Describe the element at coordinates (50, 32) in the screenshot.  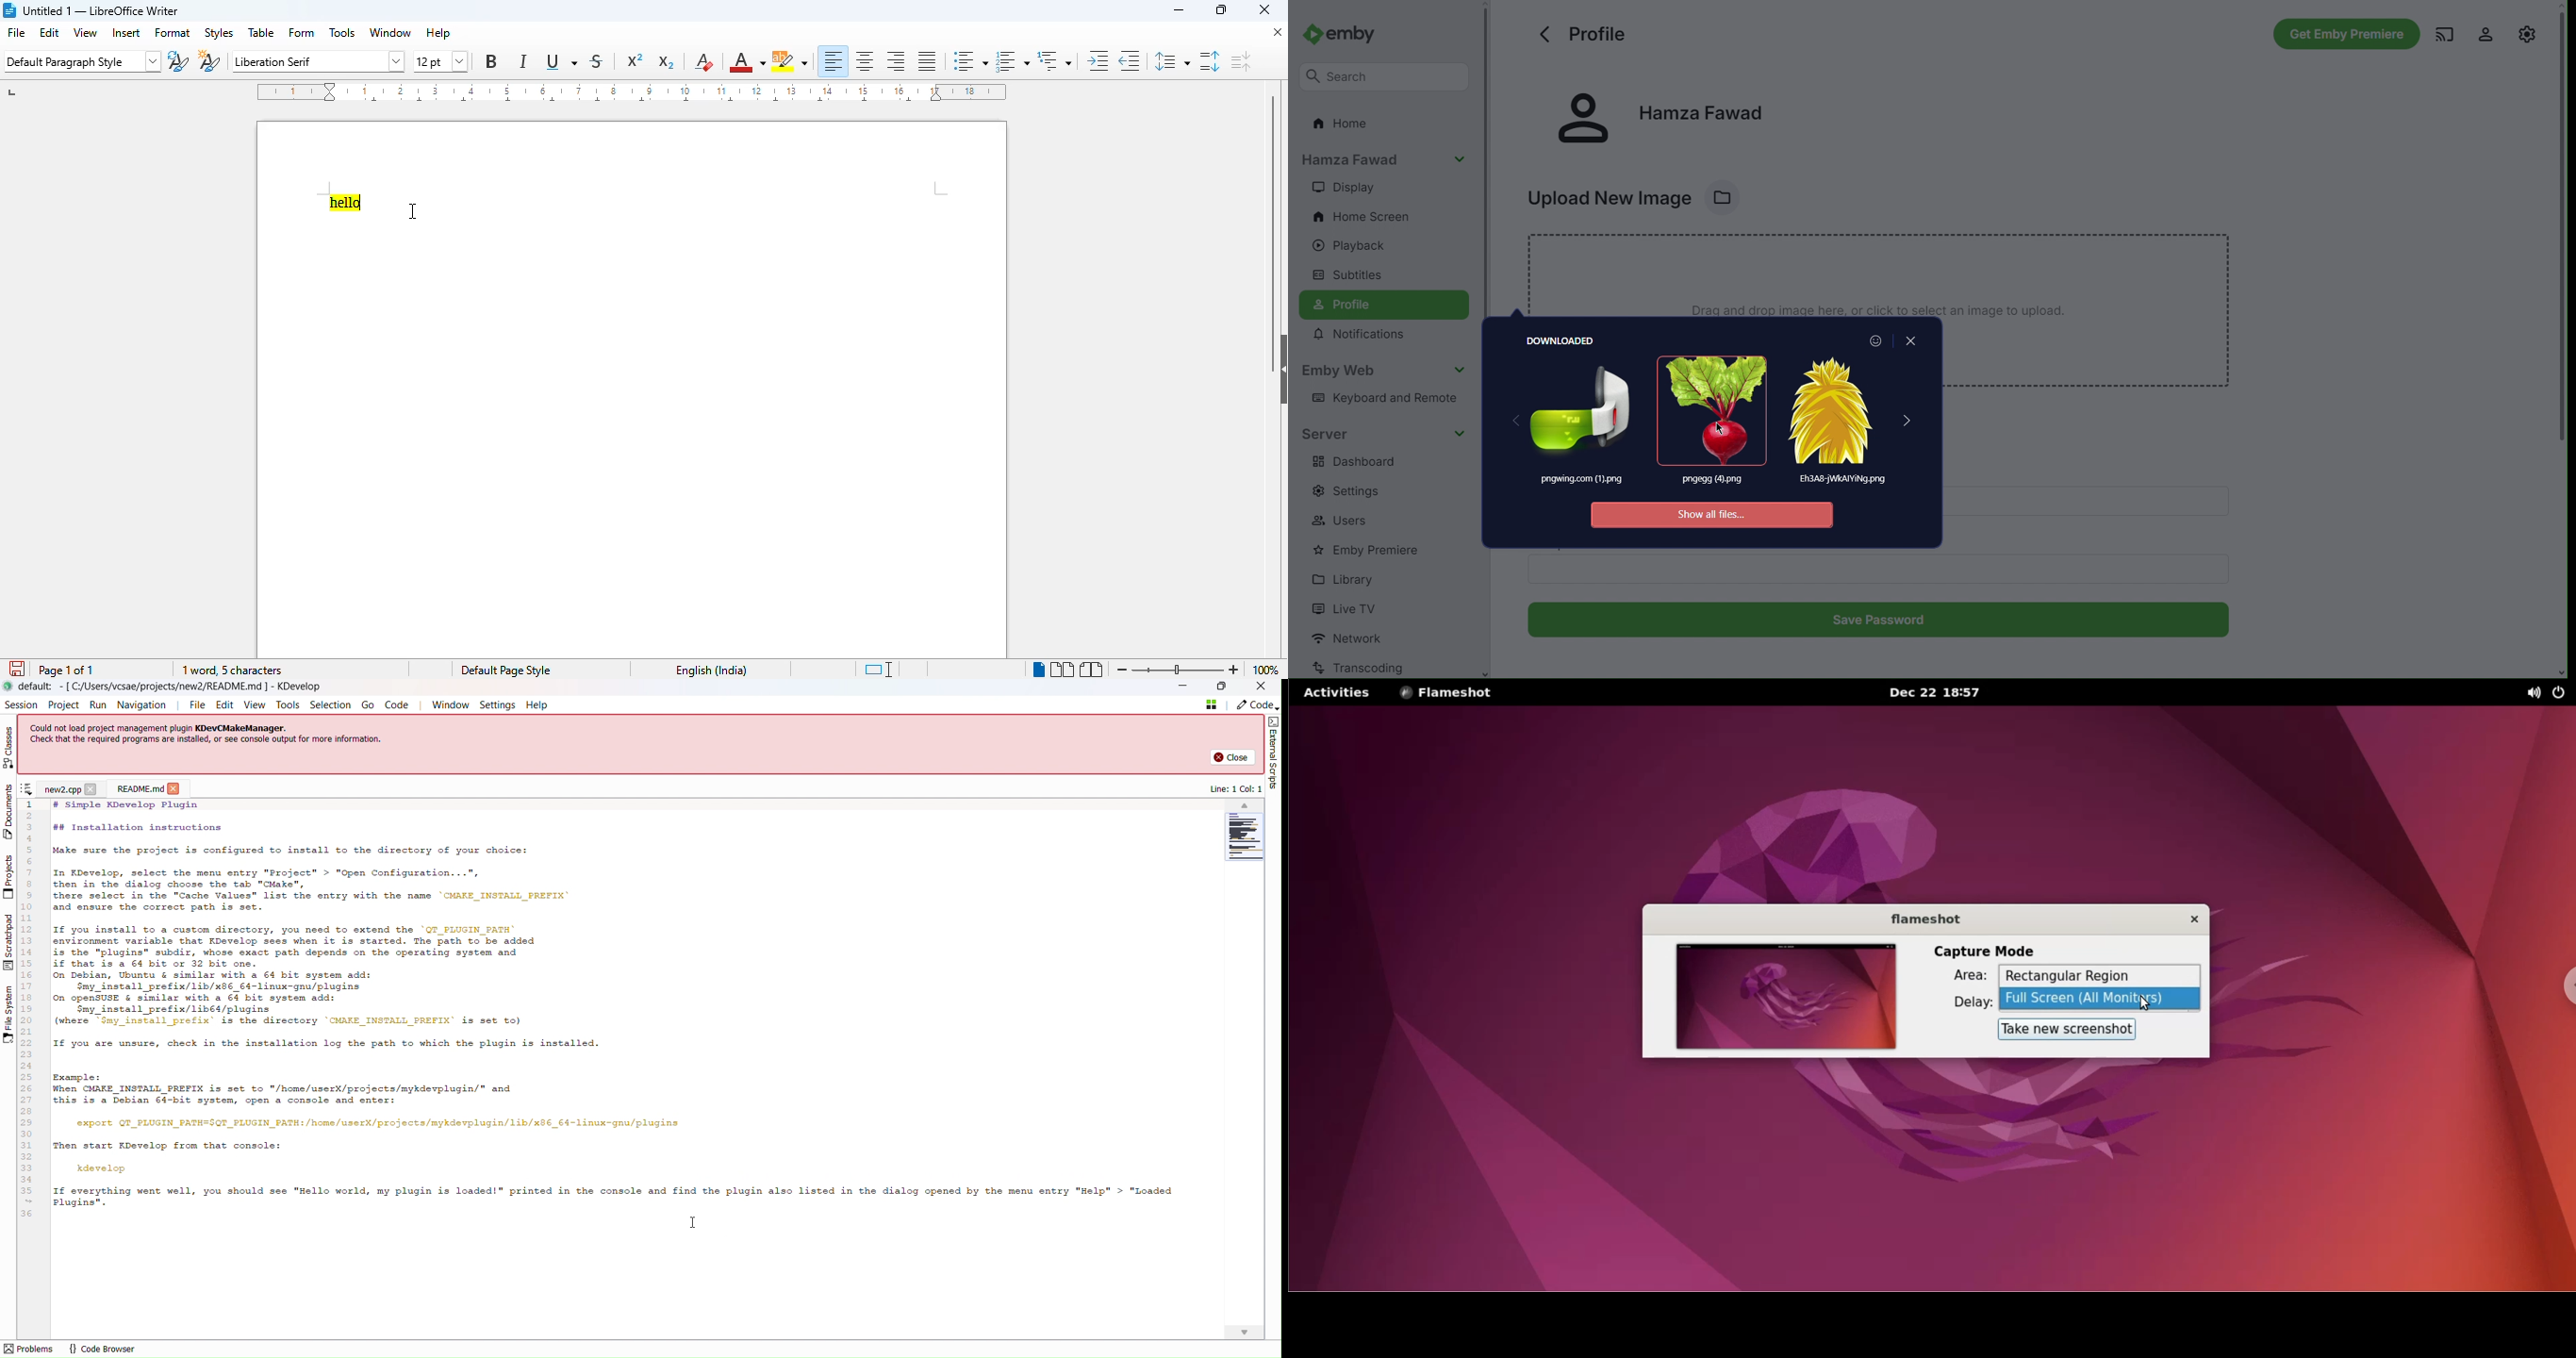
I see `edit` at that location.